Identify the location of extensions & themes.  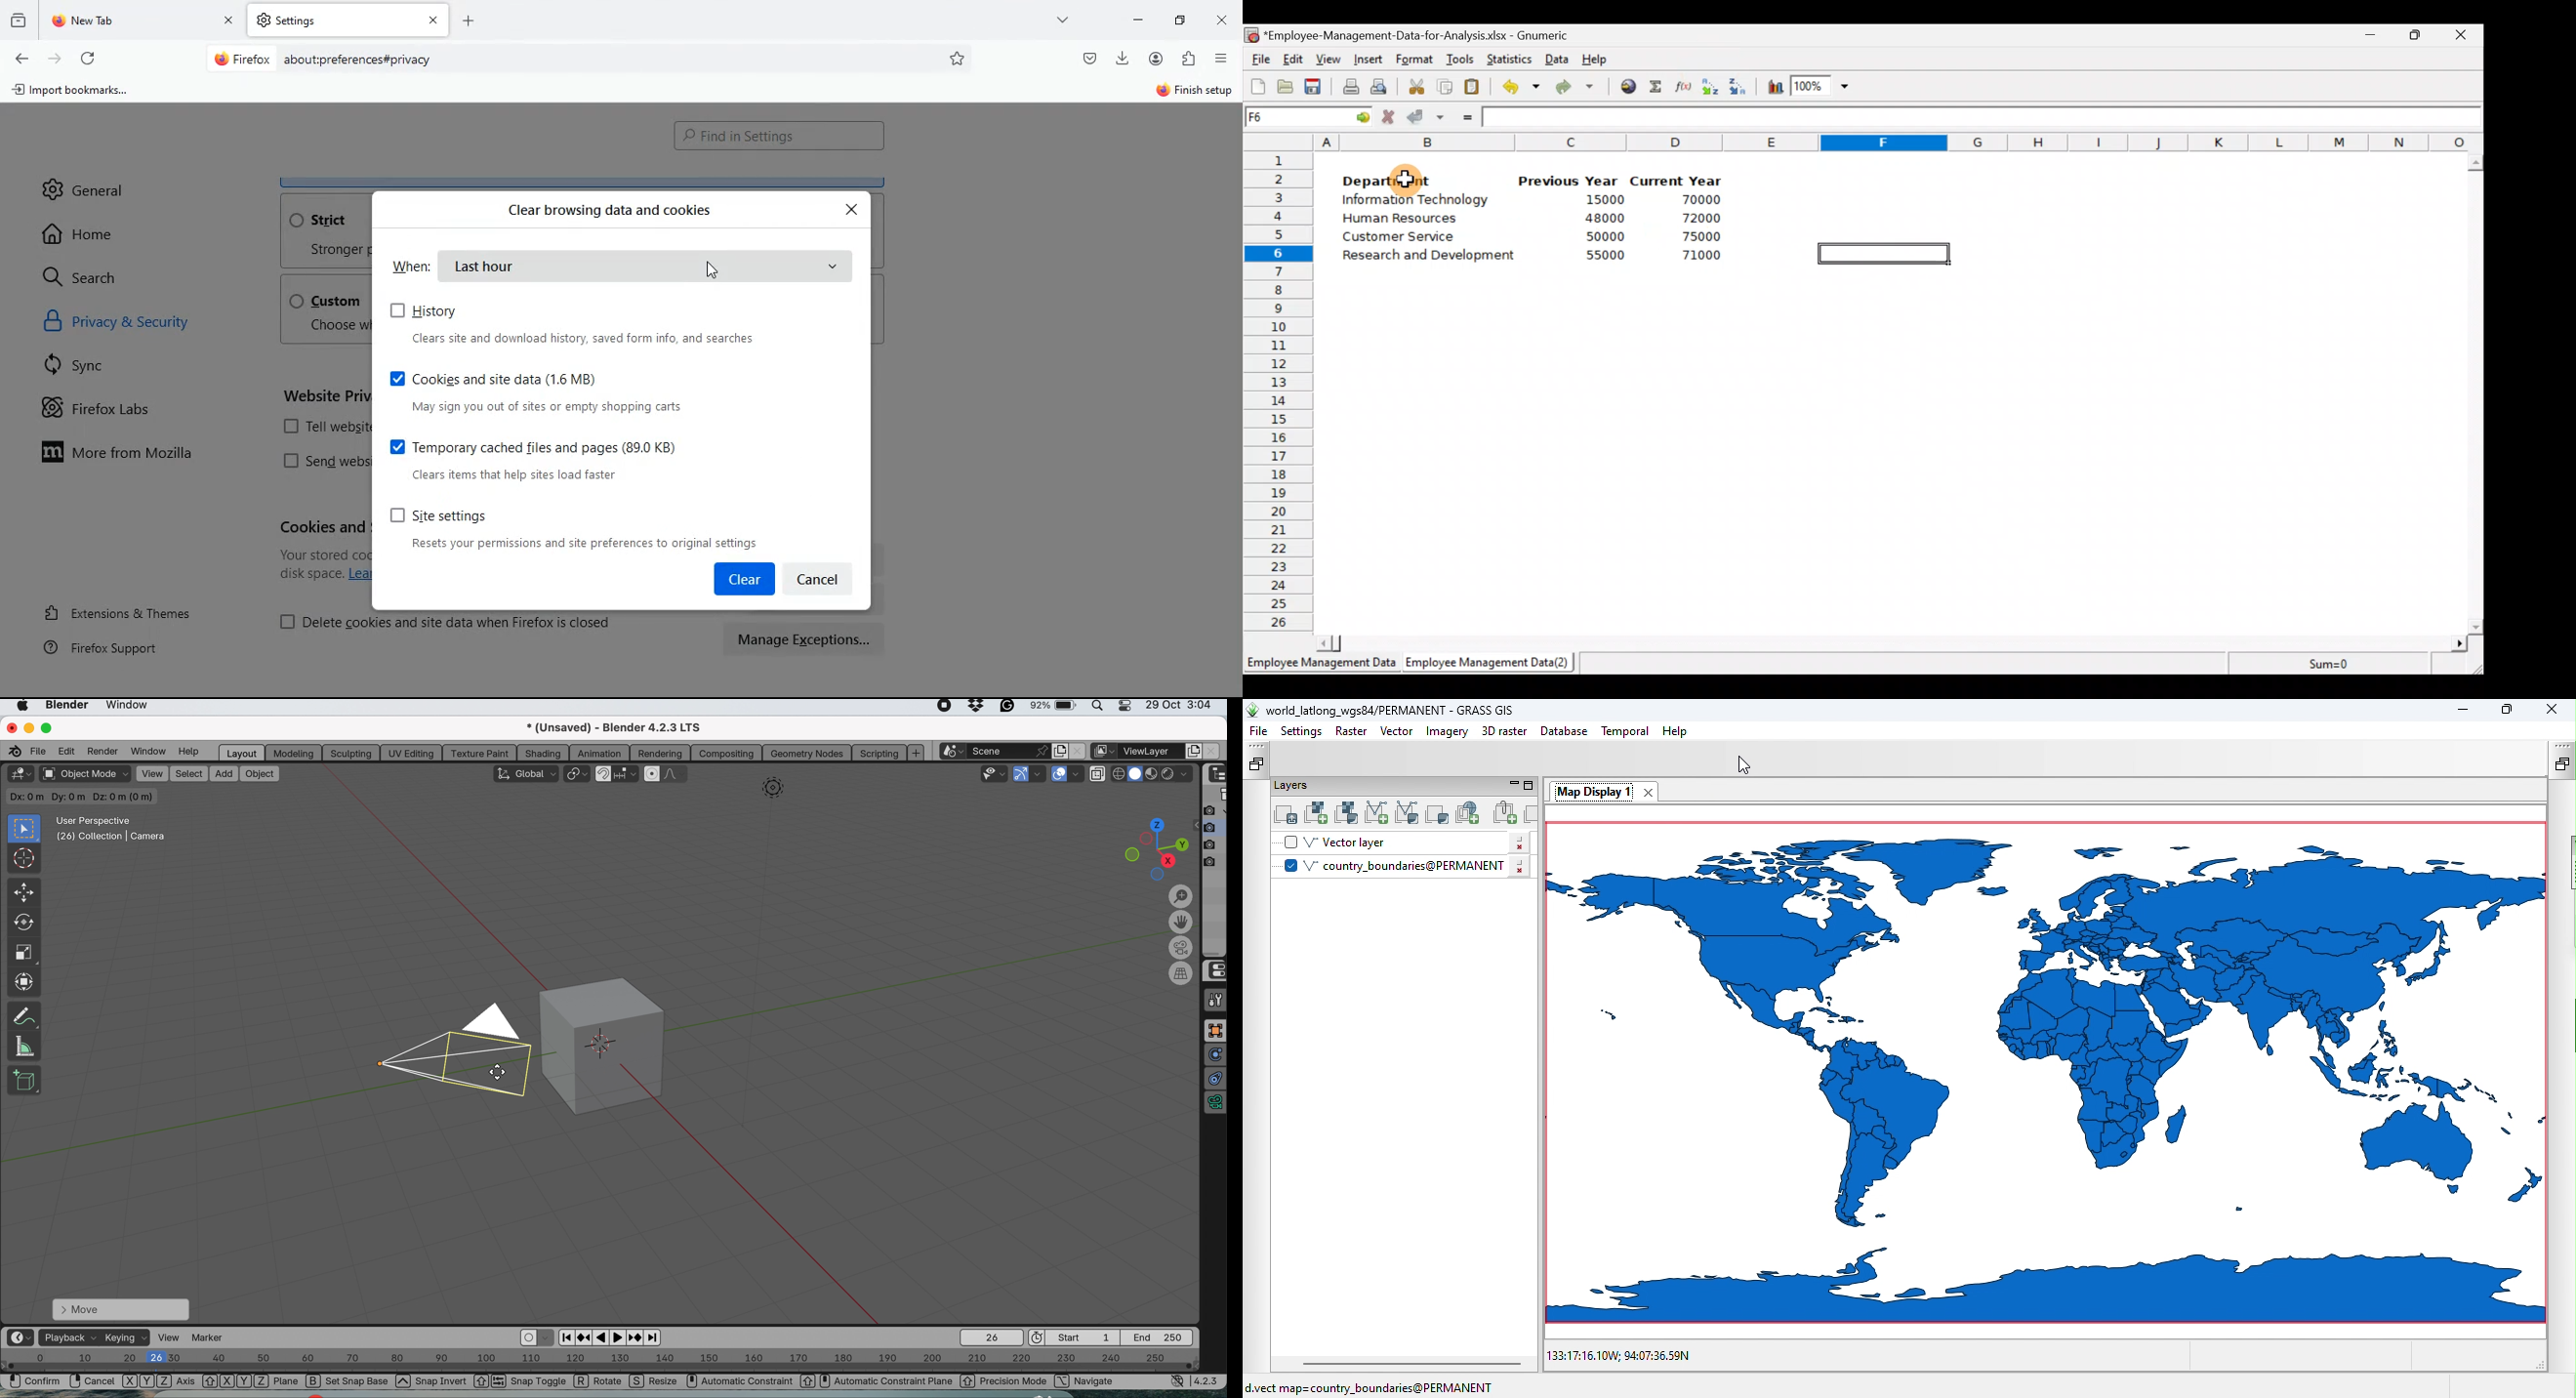
(134, 610).